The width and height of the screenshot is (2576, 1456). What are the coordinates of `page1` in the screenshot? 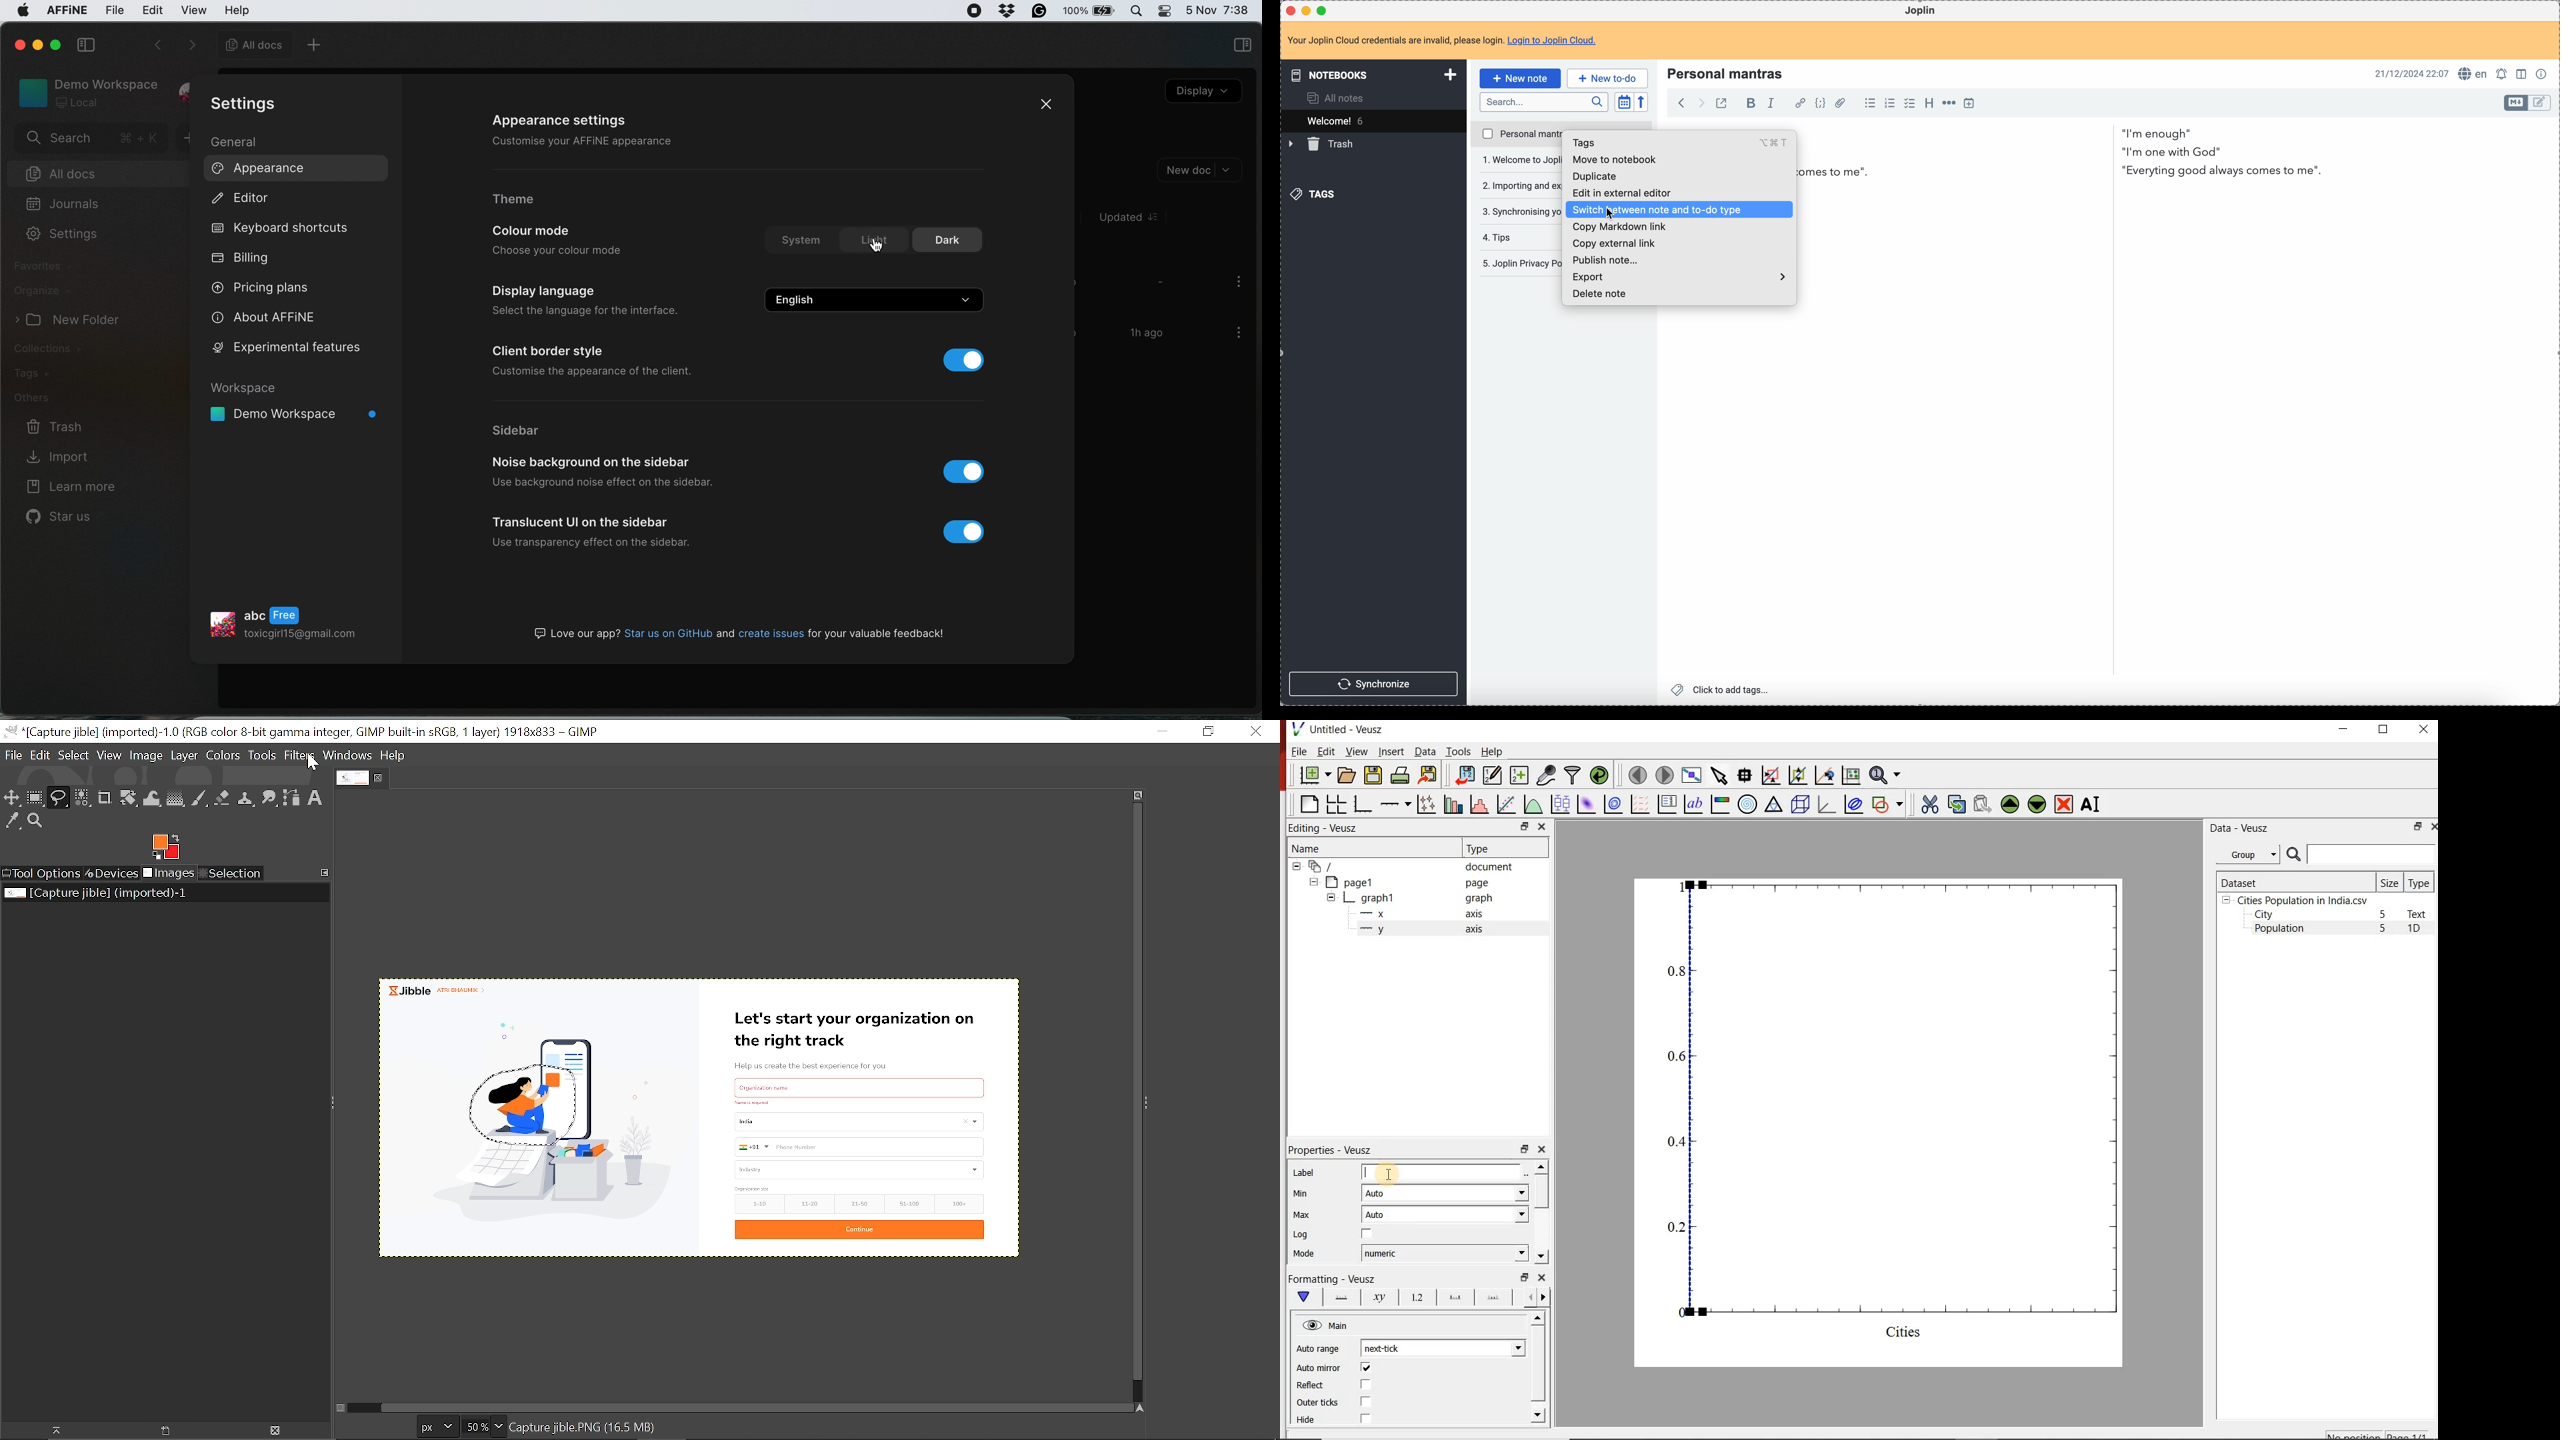 It's located at (1403, 882).